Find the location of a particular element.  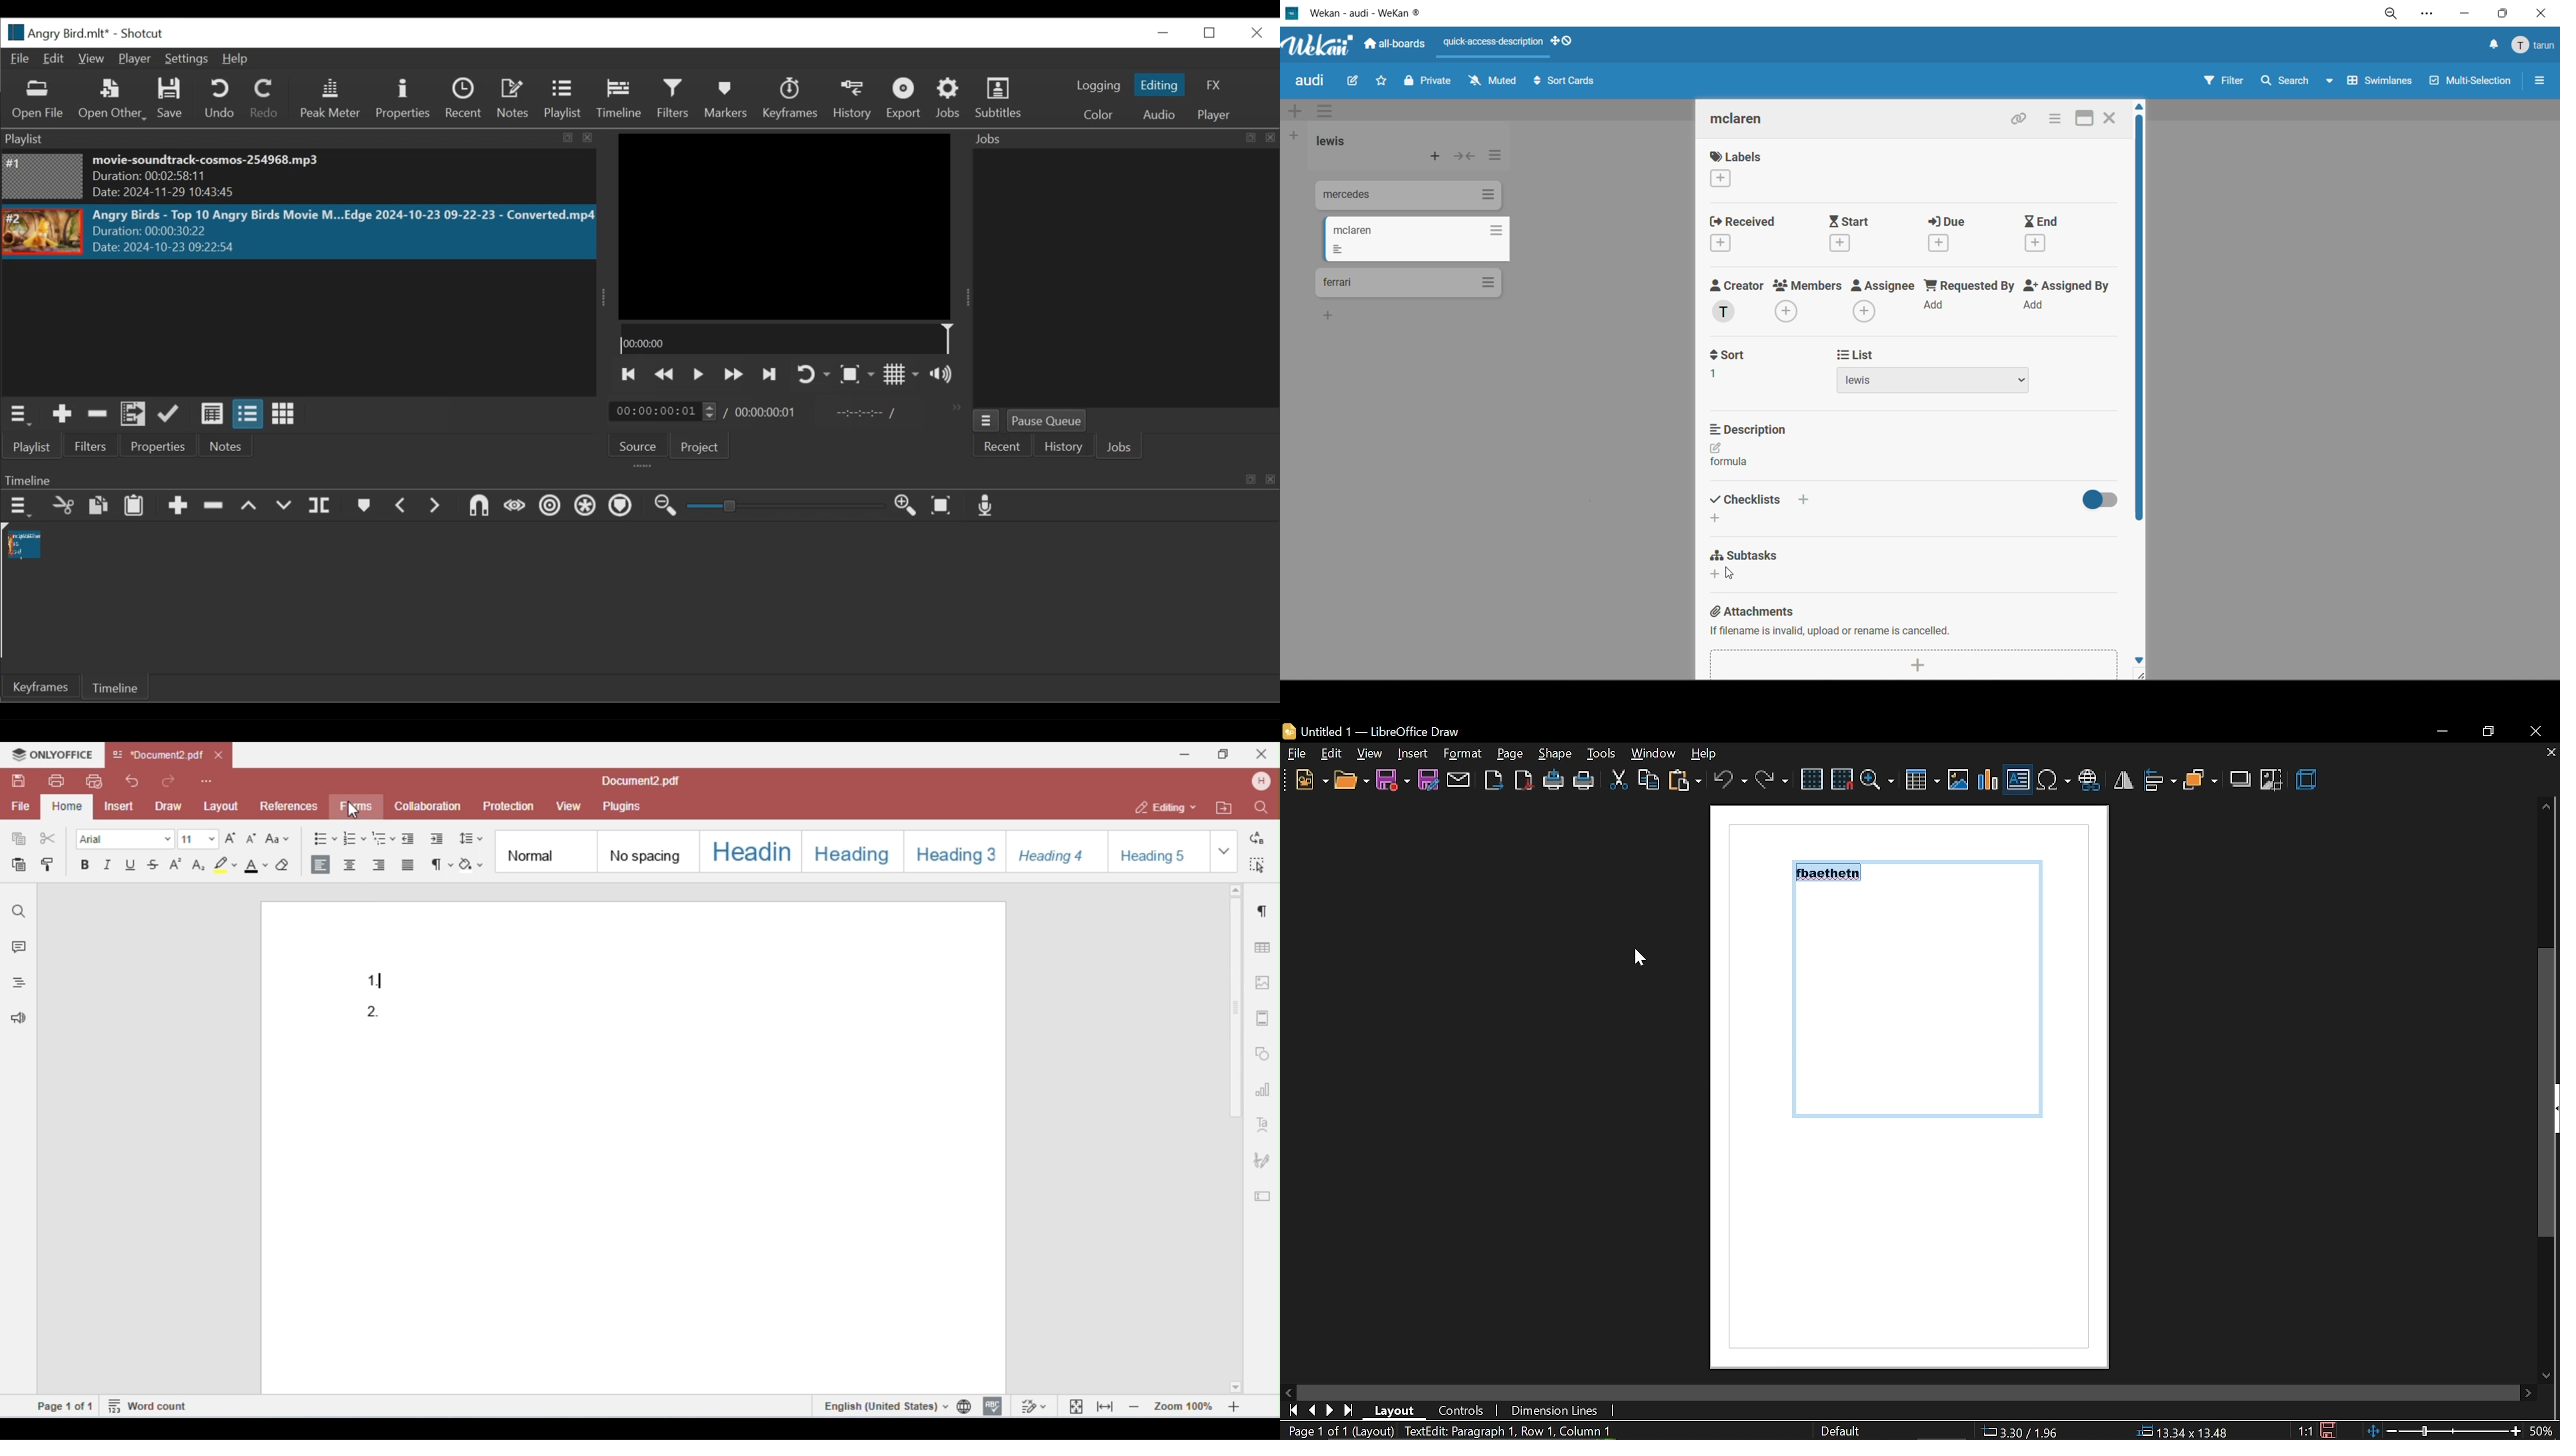

start is located at coordinates (1854, 233).